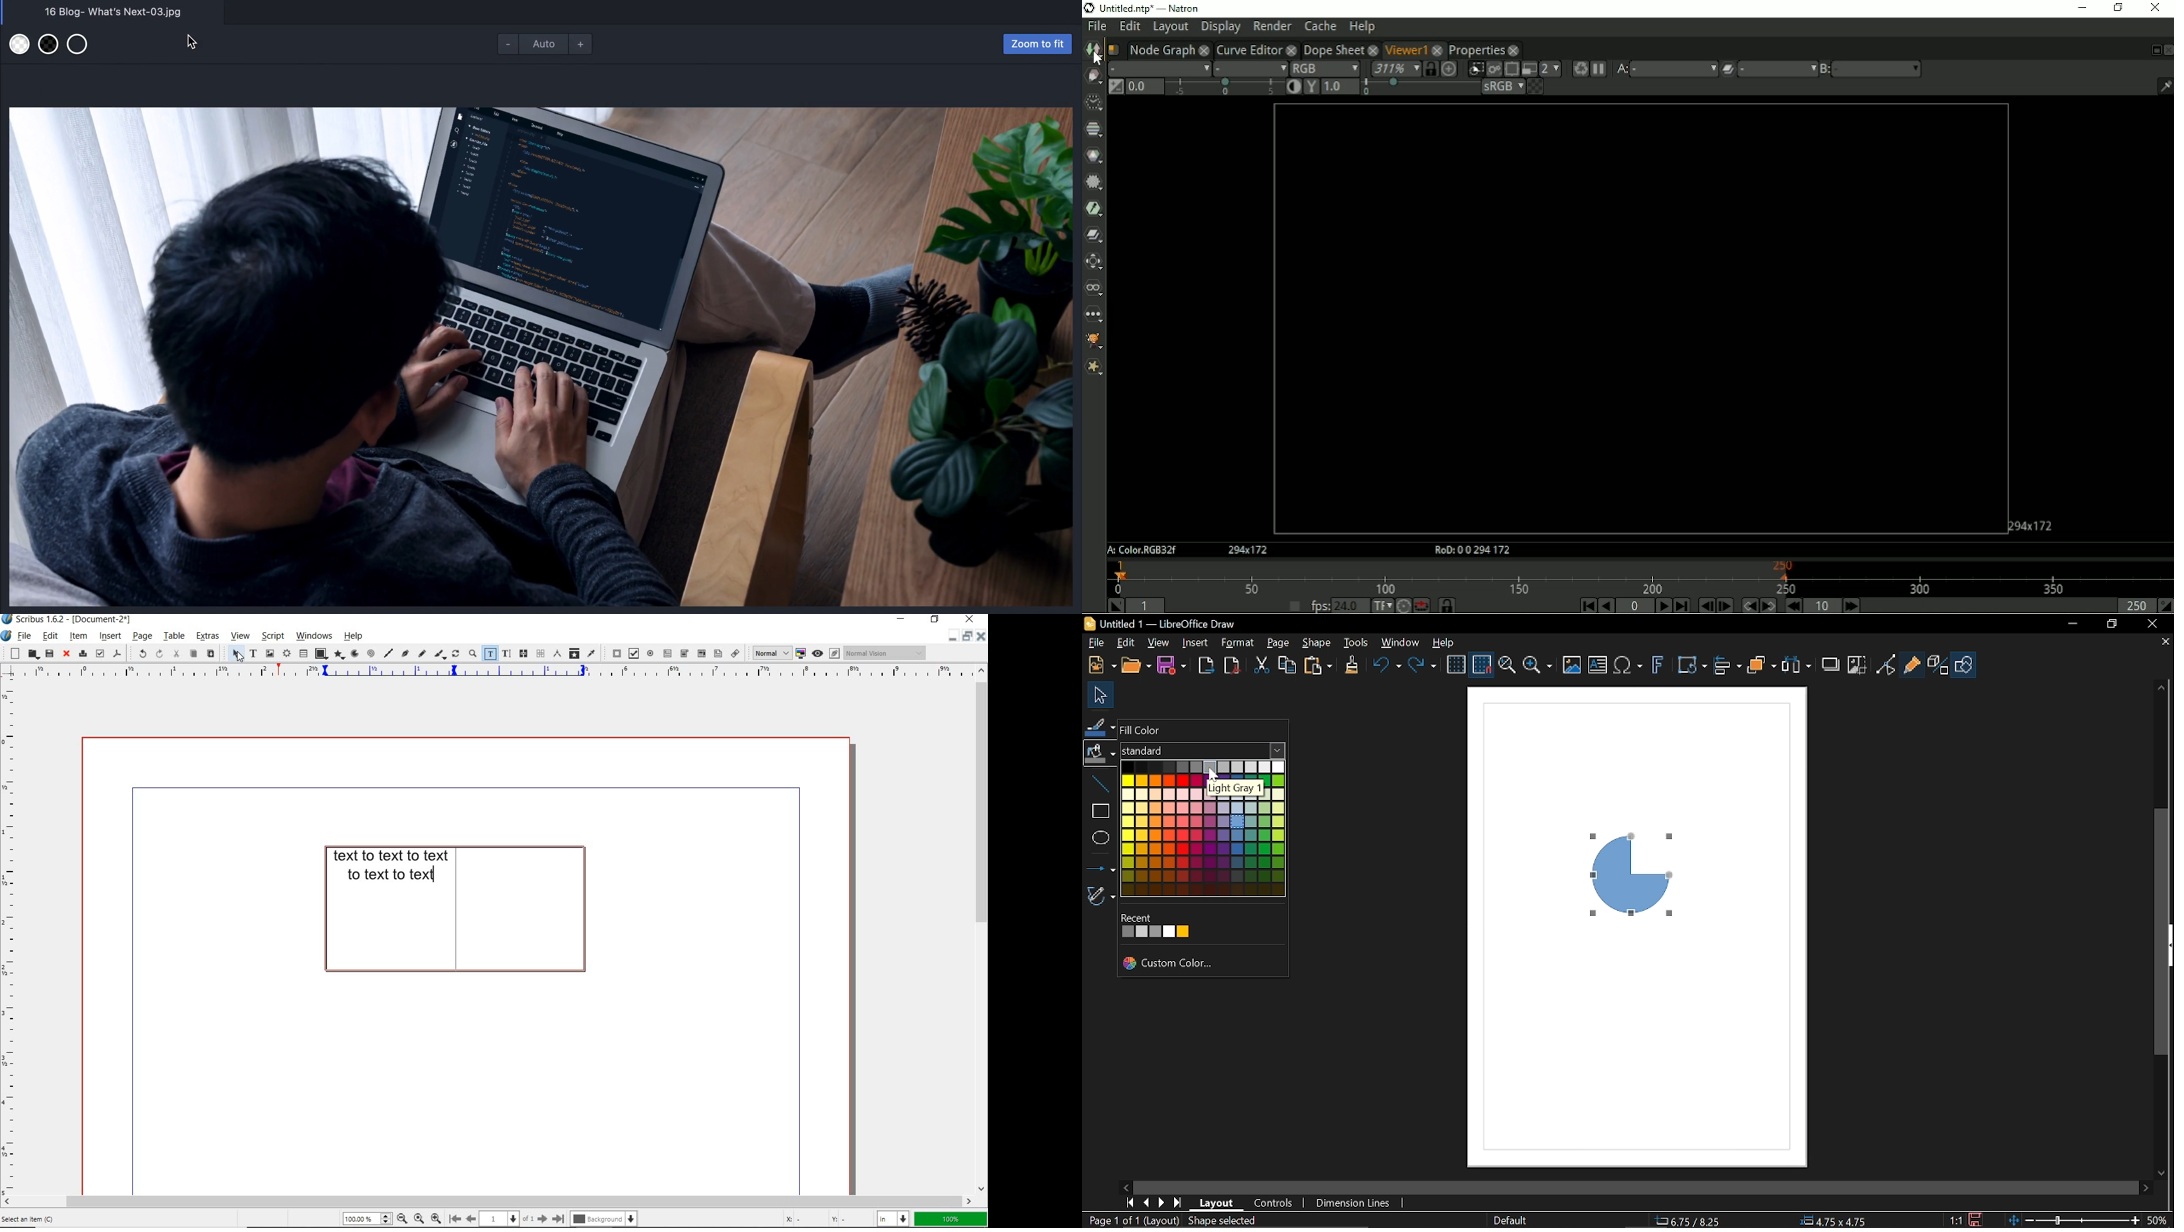 The image size is (2184, 1232). I want to click on pdf check box, so click(632, 653).